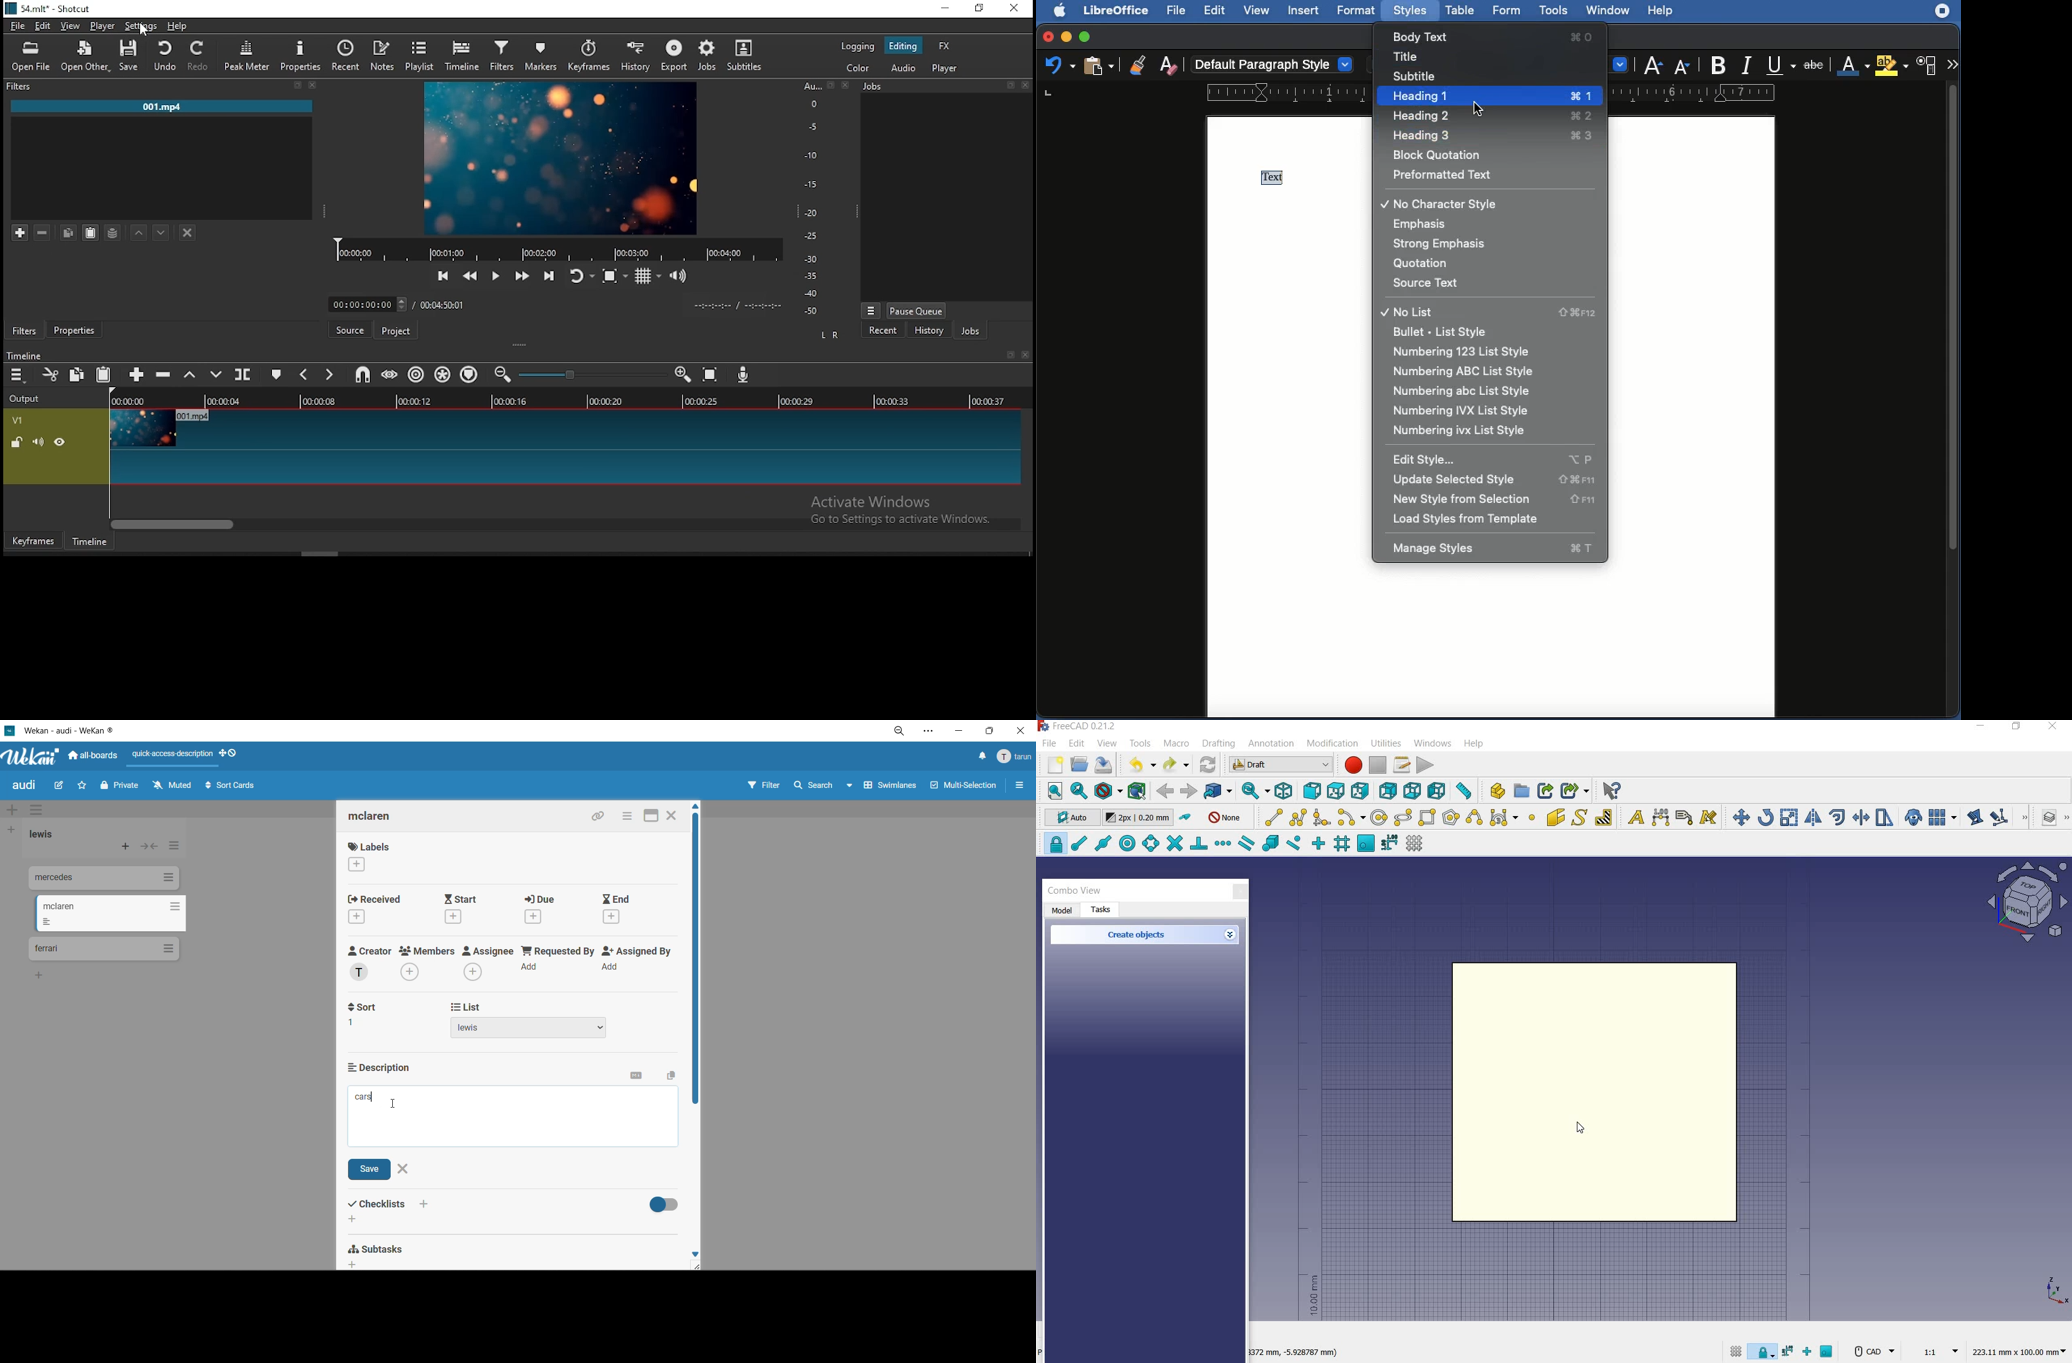 Image resolution: width=2072 pixels, height=1372 pixels. What do you see at coordinates (138, 376) in the screenshot?
I see `append` at bounding box center [138, 376].